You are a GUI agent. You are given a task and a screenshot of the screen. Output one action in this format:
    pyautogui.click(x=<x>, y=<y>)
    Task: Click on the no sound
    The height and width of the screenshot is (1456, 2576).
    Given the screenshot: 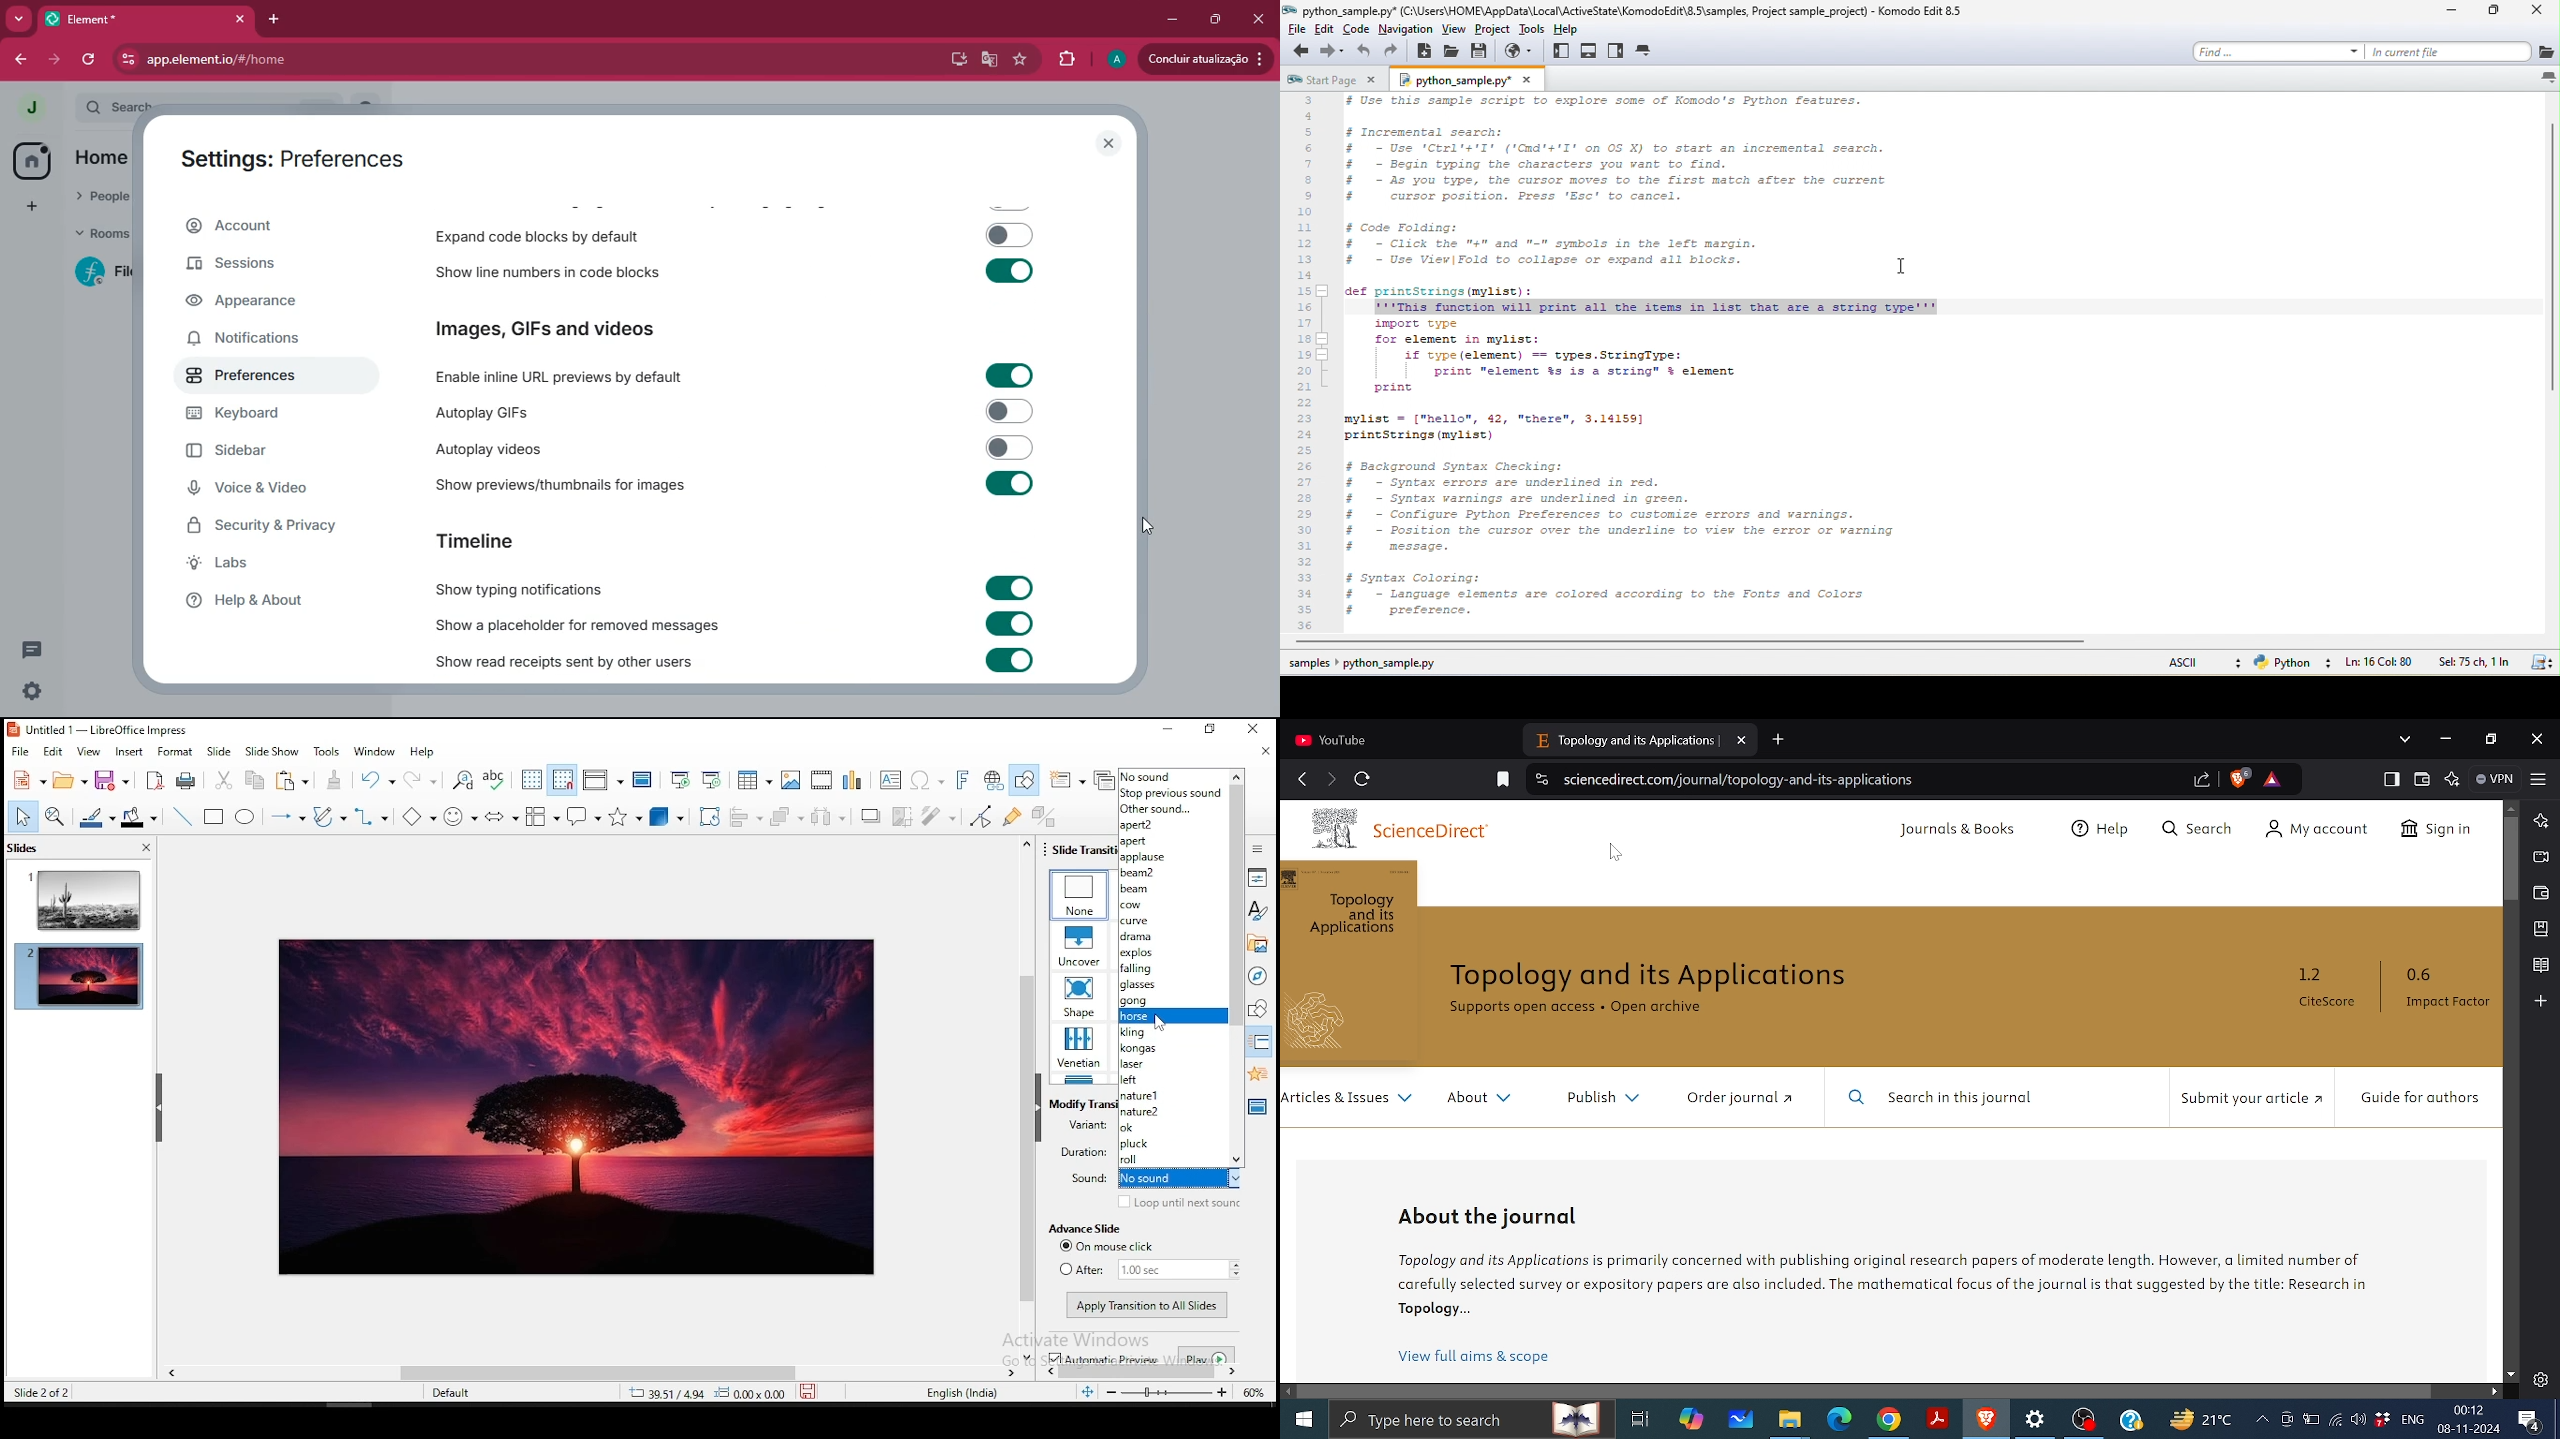 What is the action you would take?
    pyautogui.click(x=1173, y=776)
    